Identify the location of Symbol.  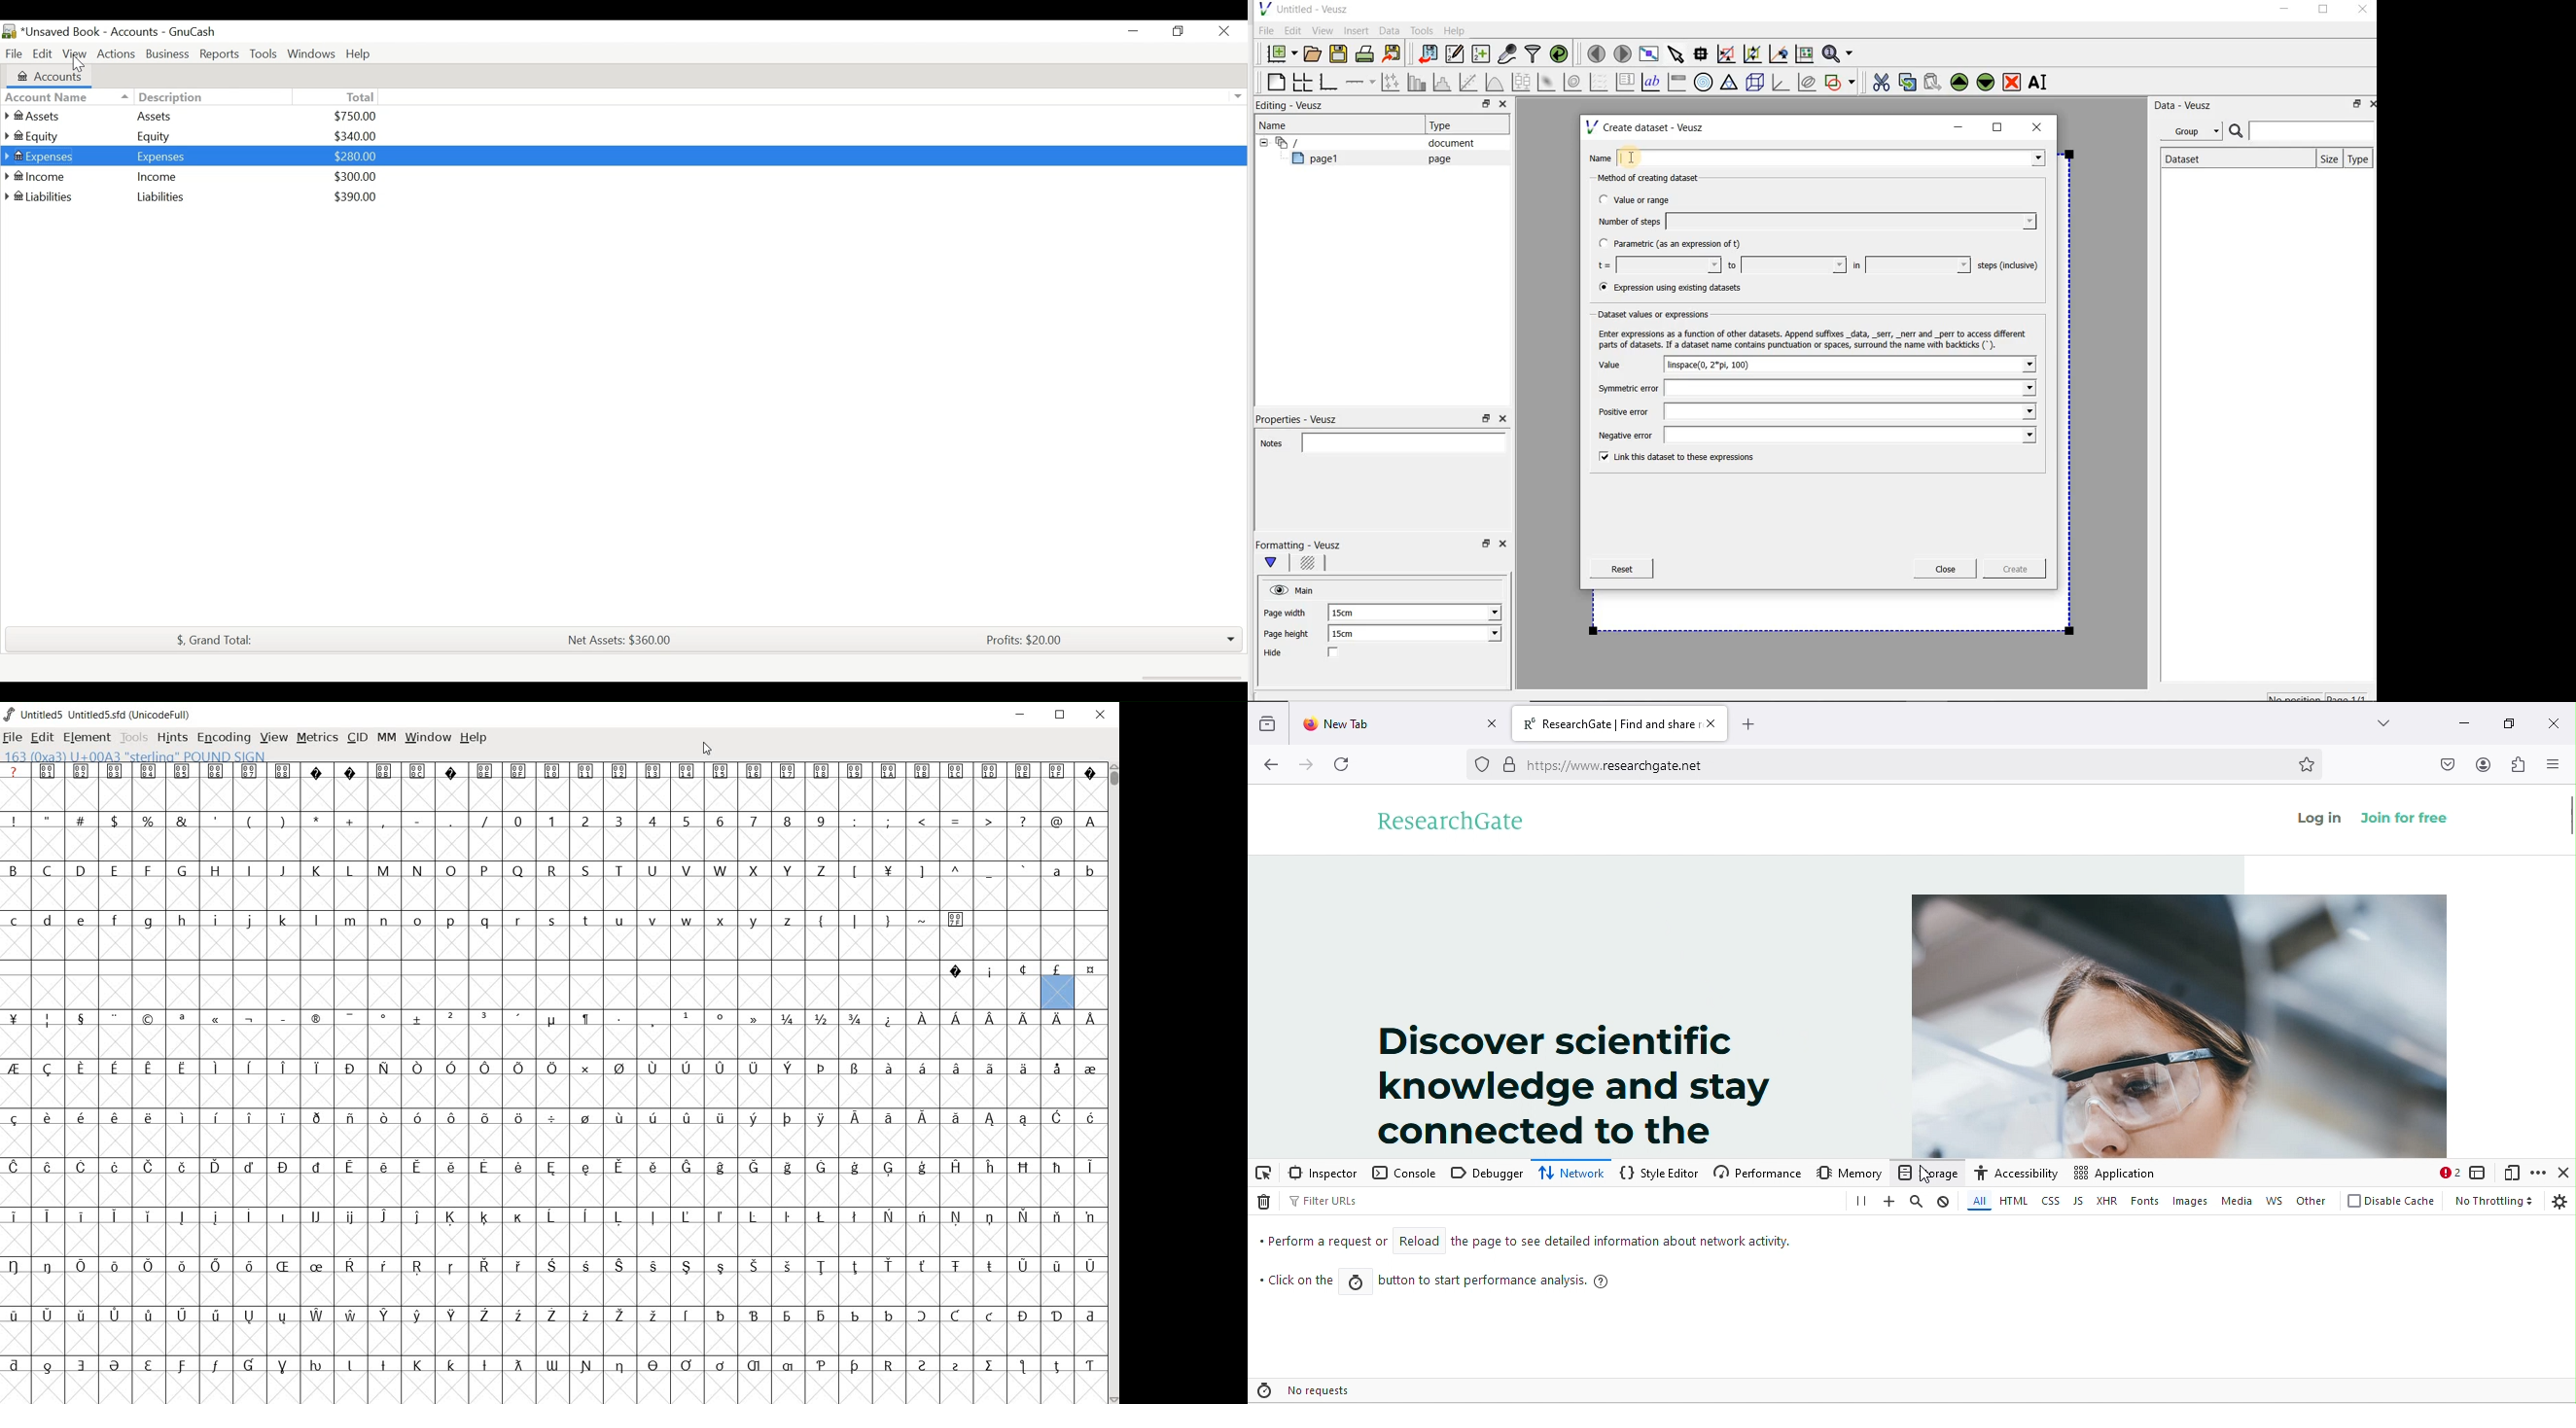
(115, 1168).